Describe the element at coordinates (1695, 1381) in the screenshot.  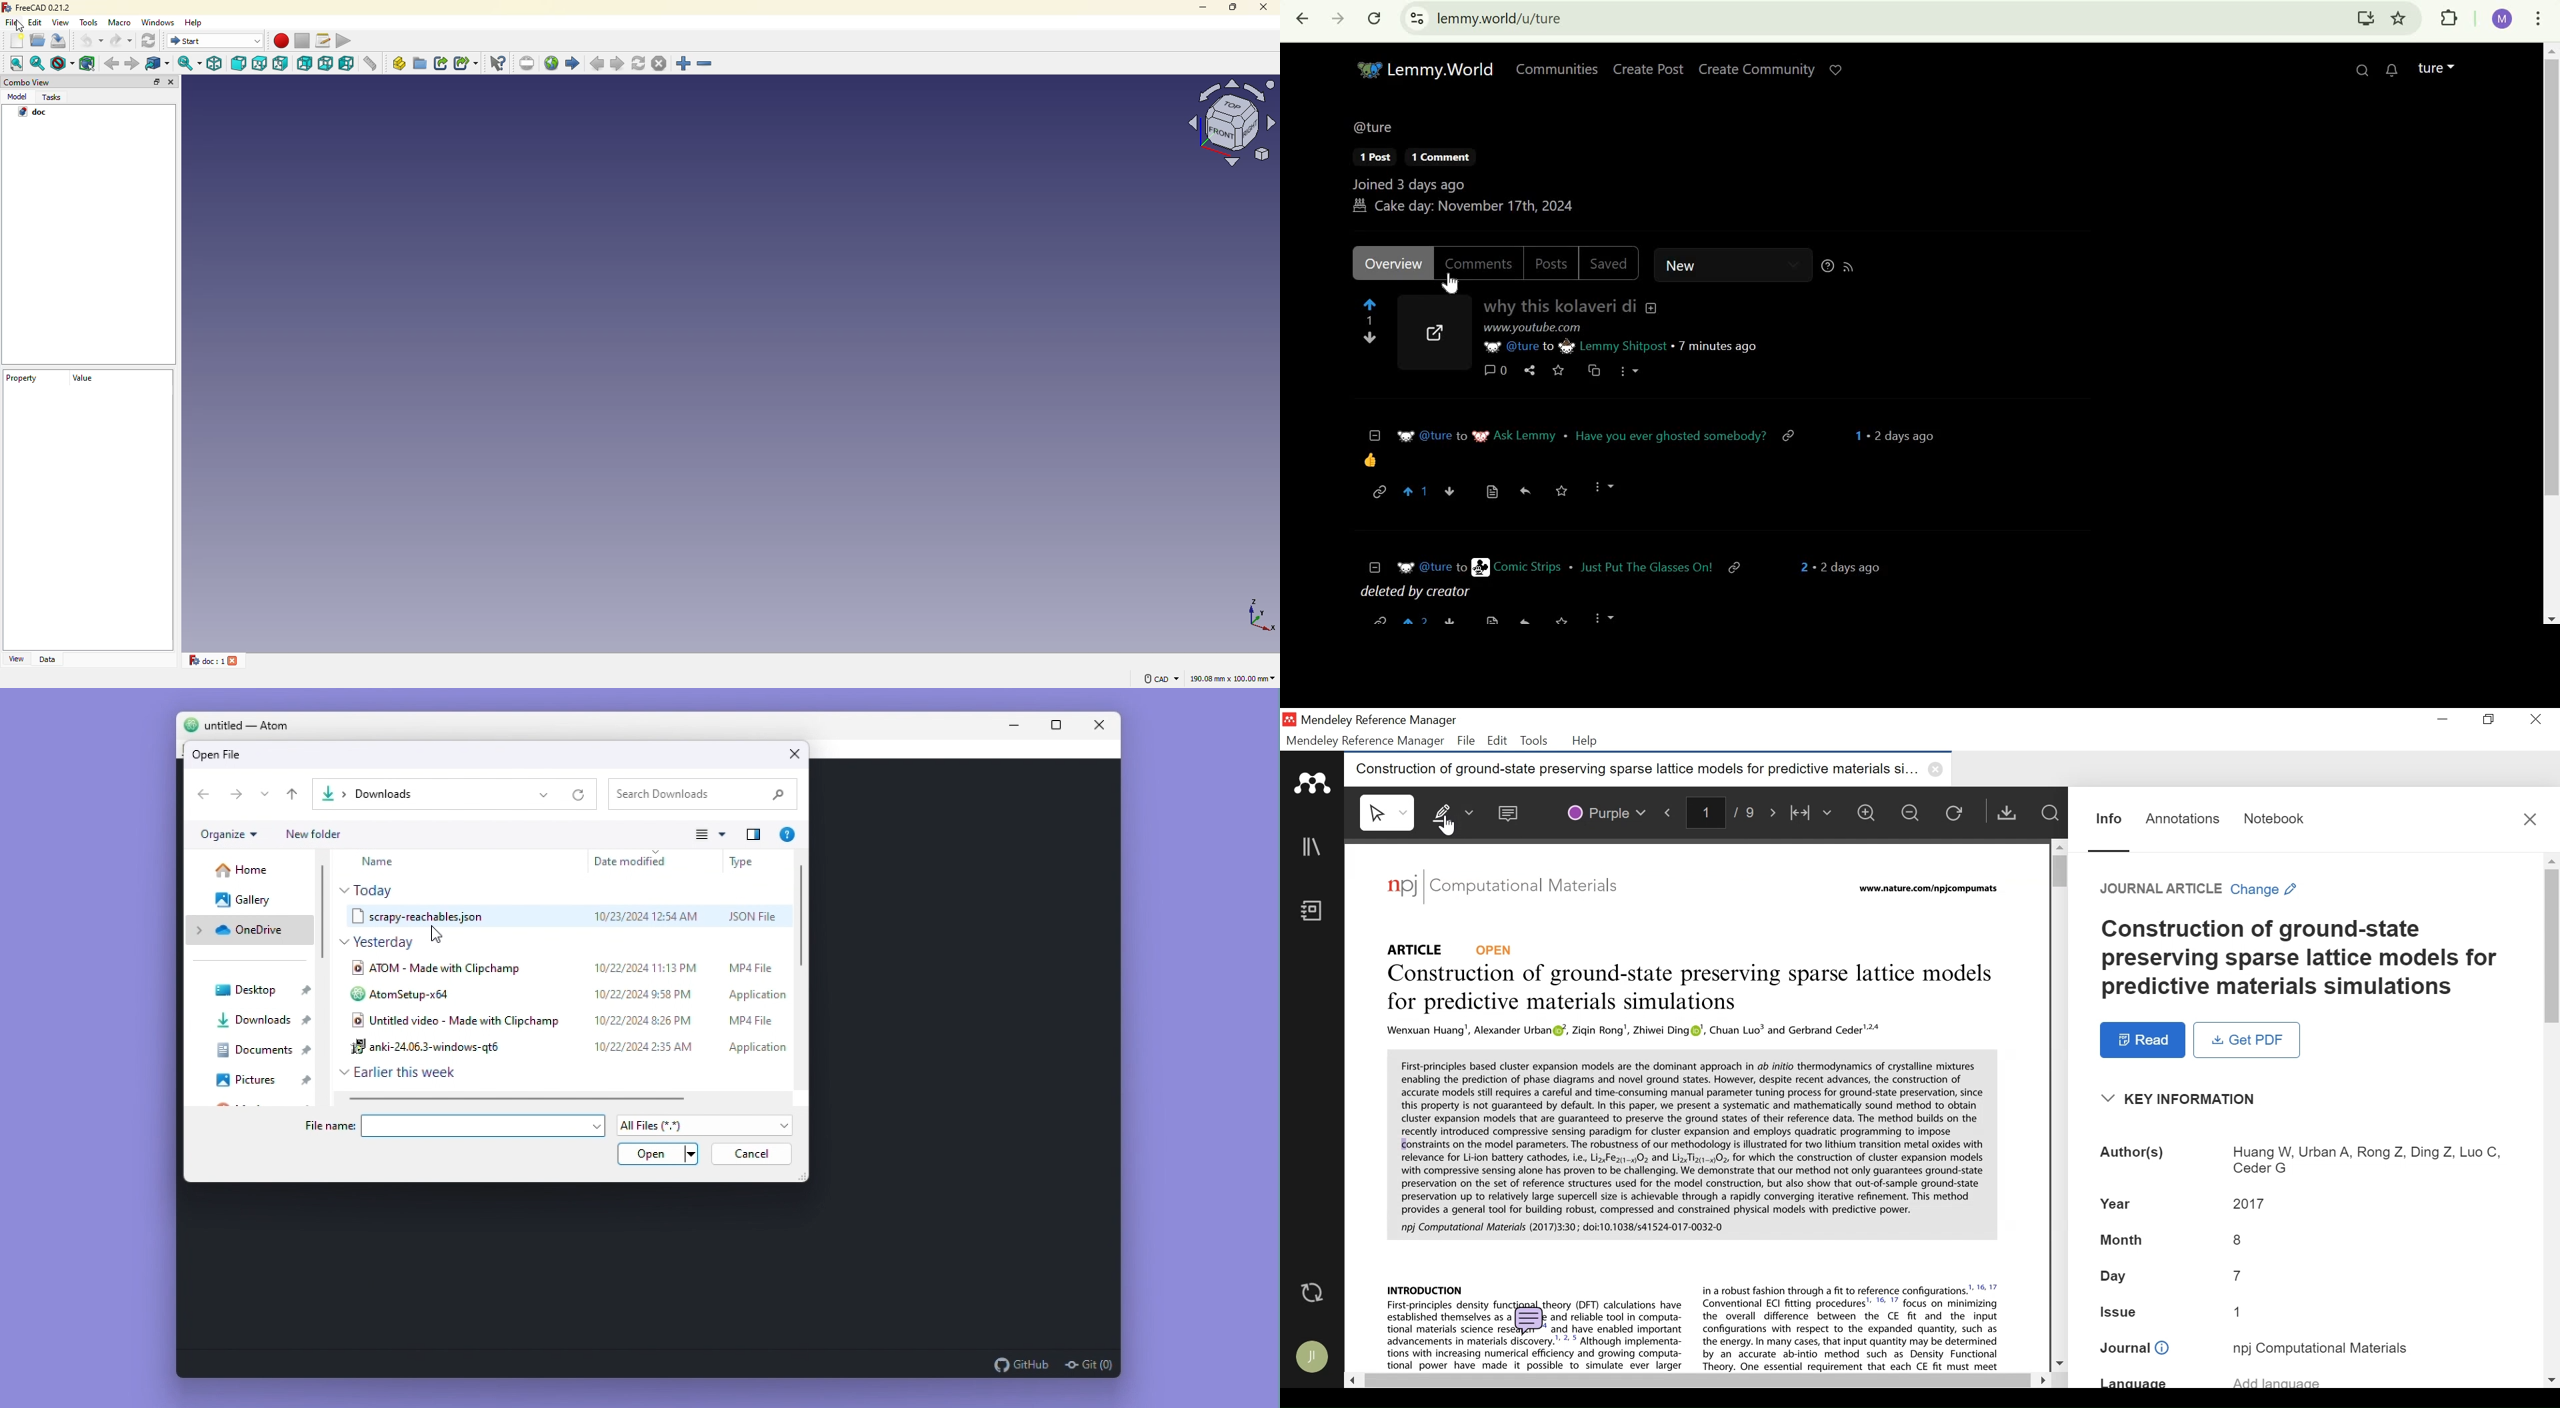
I see `Horizontal Scroll bar` at that location.